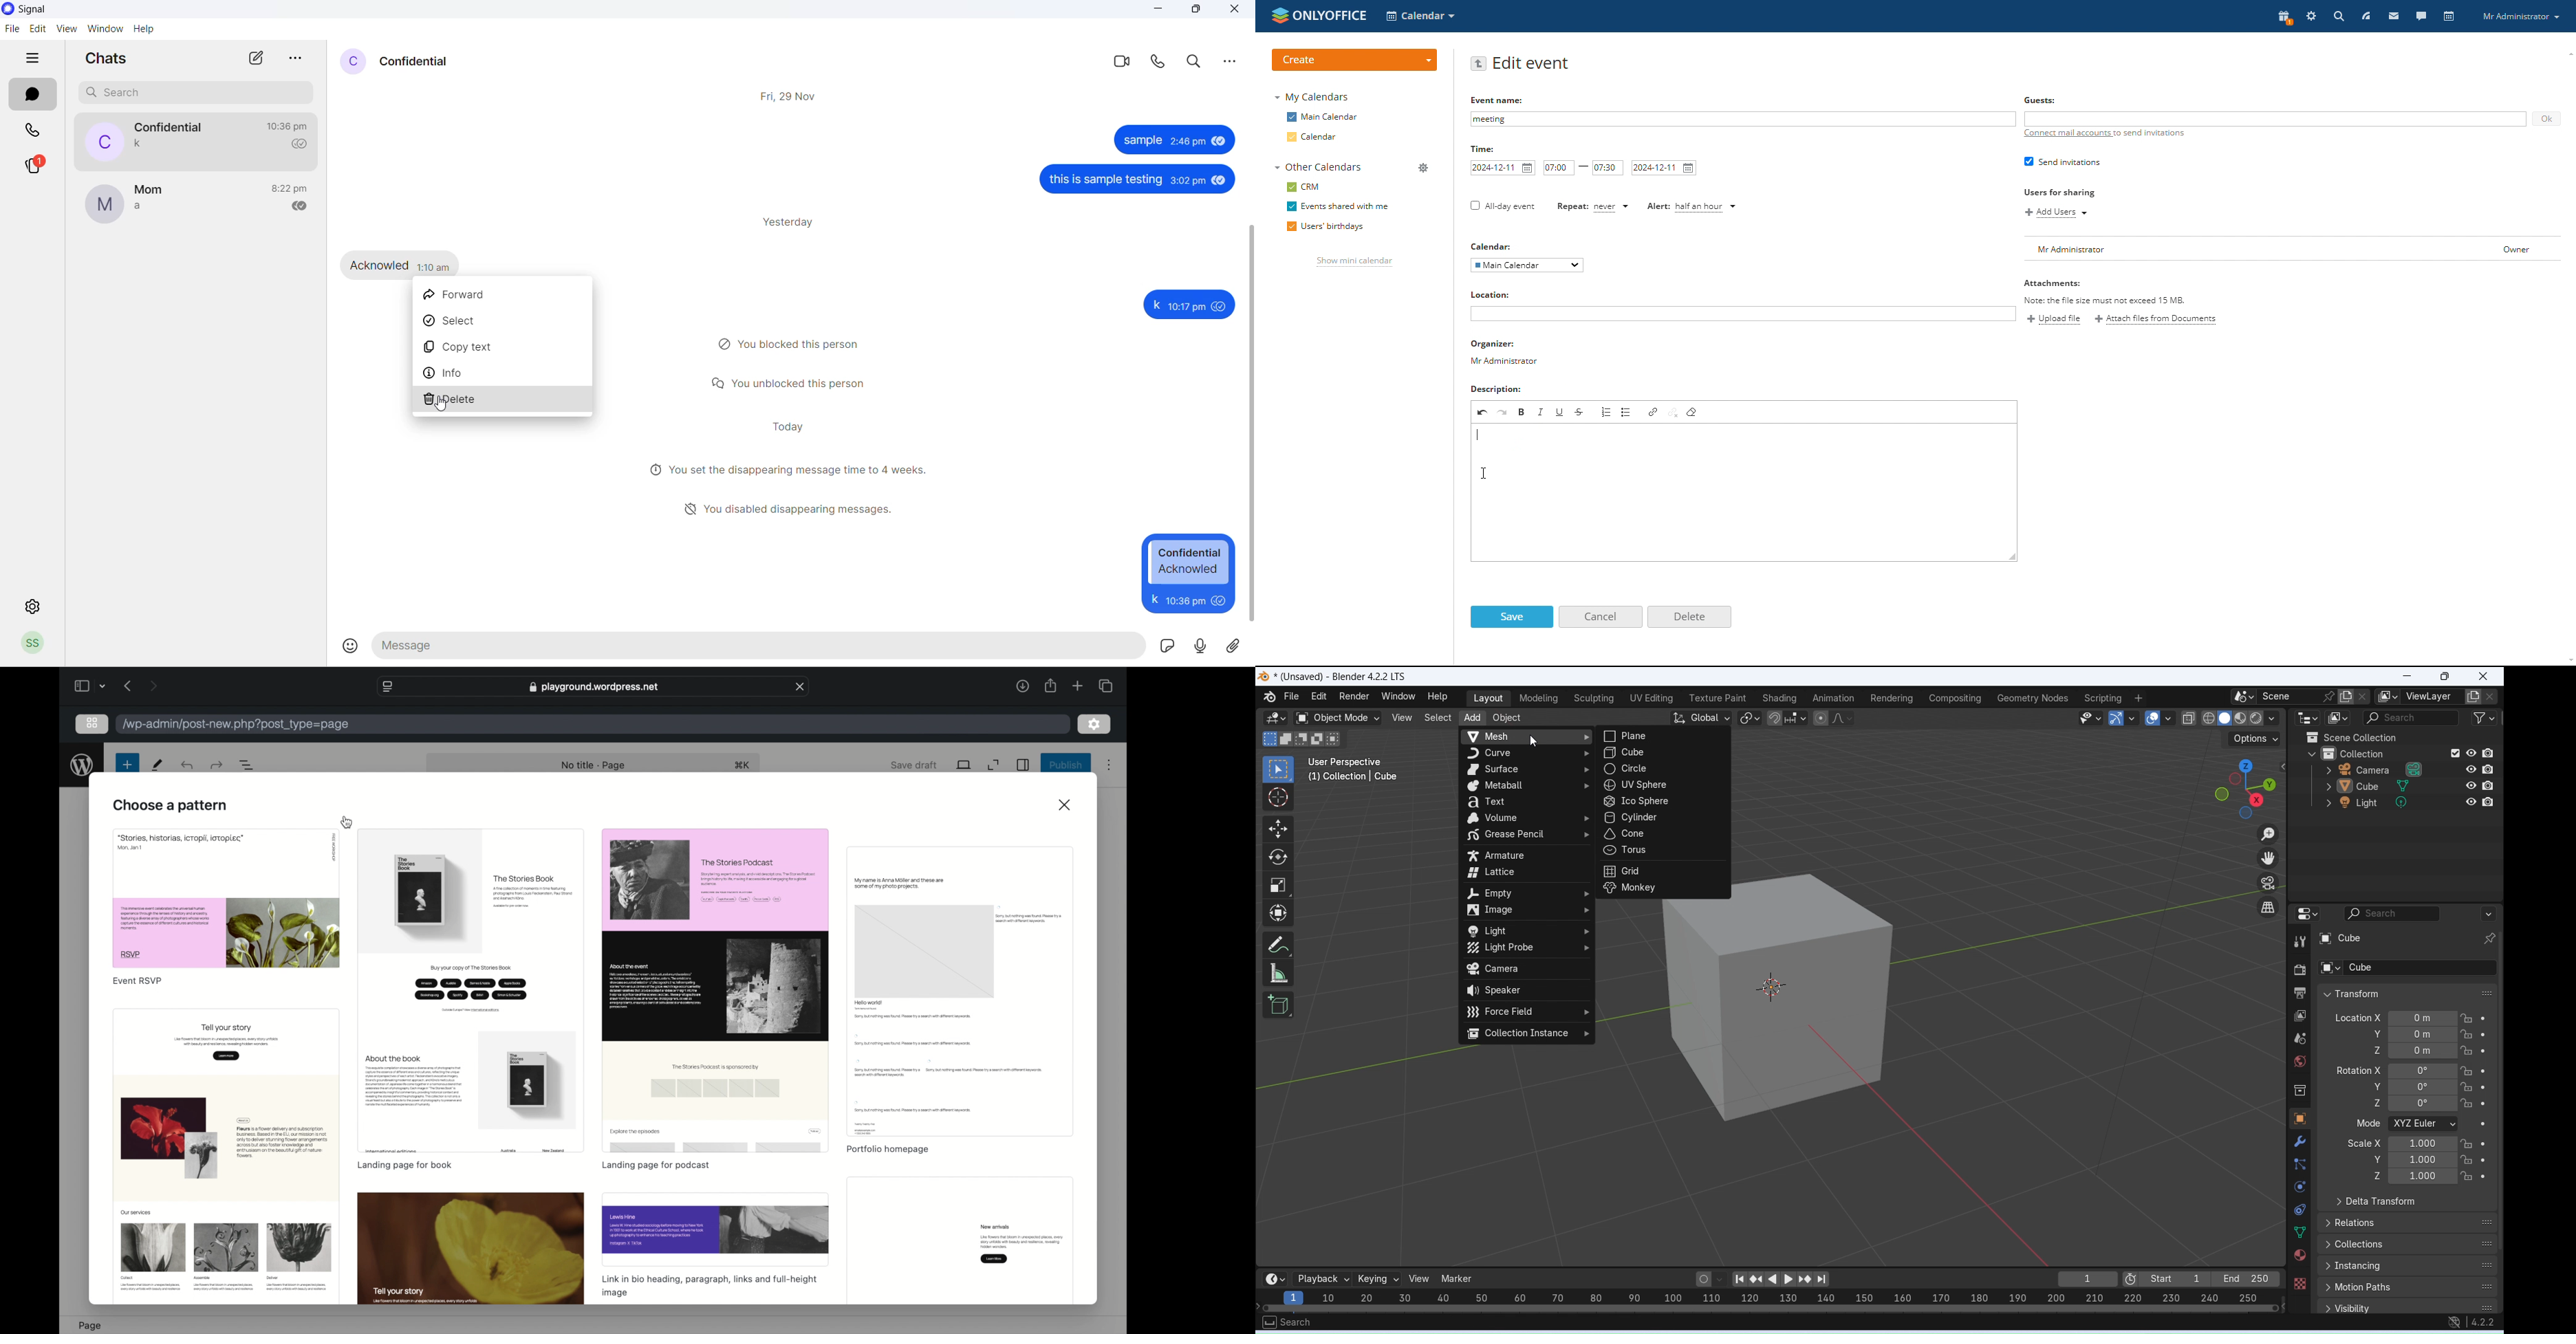  Describe the element at coordinates (1194, 9) in the screenshot. I see `maximize` at that location.